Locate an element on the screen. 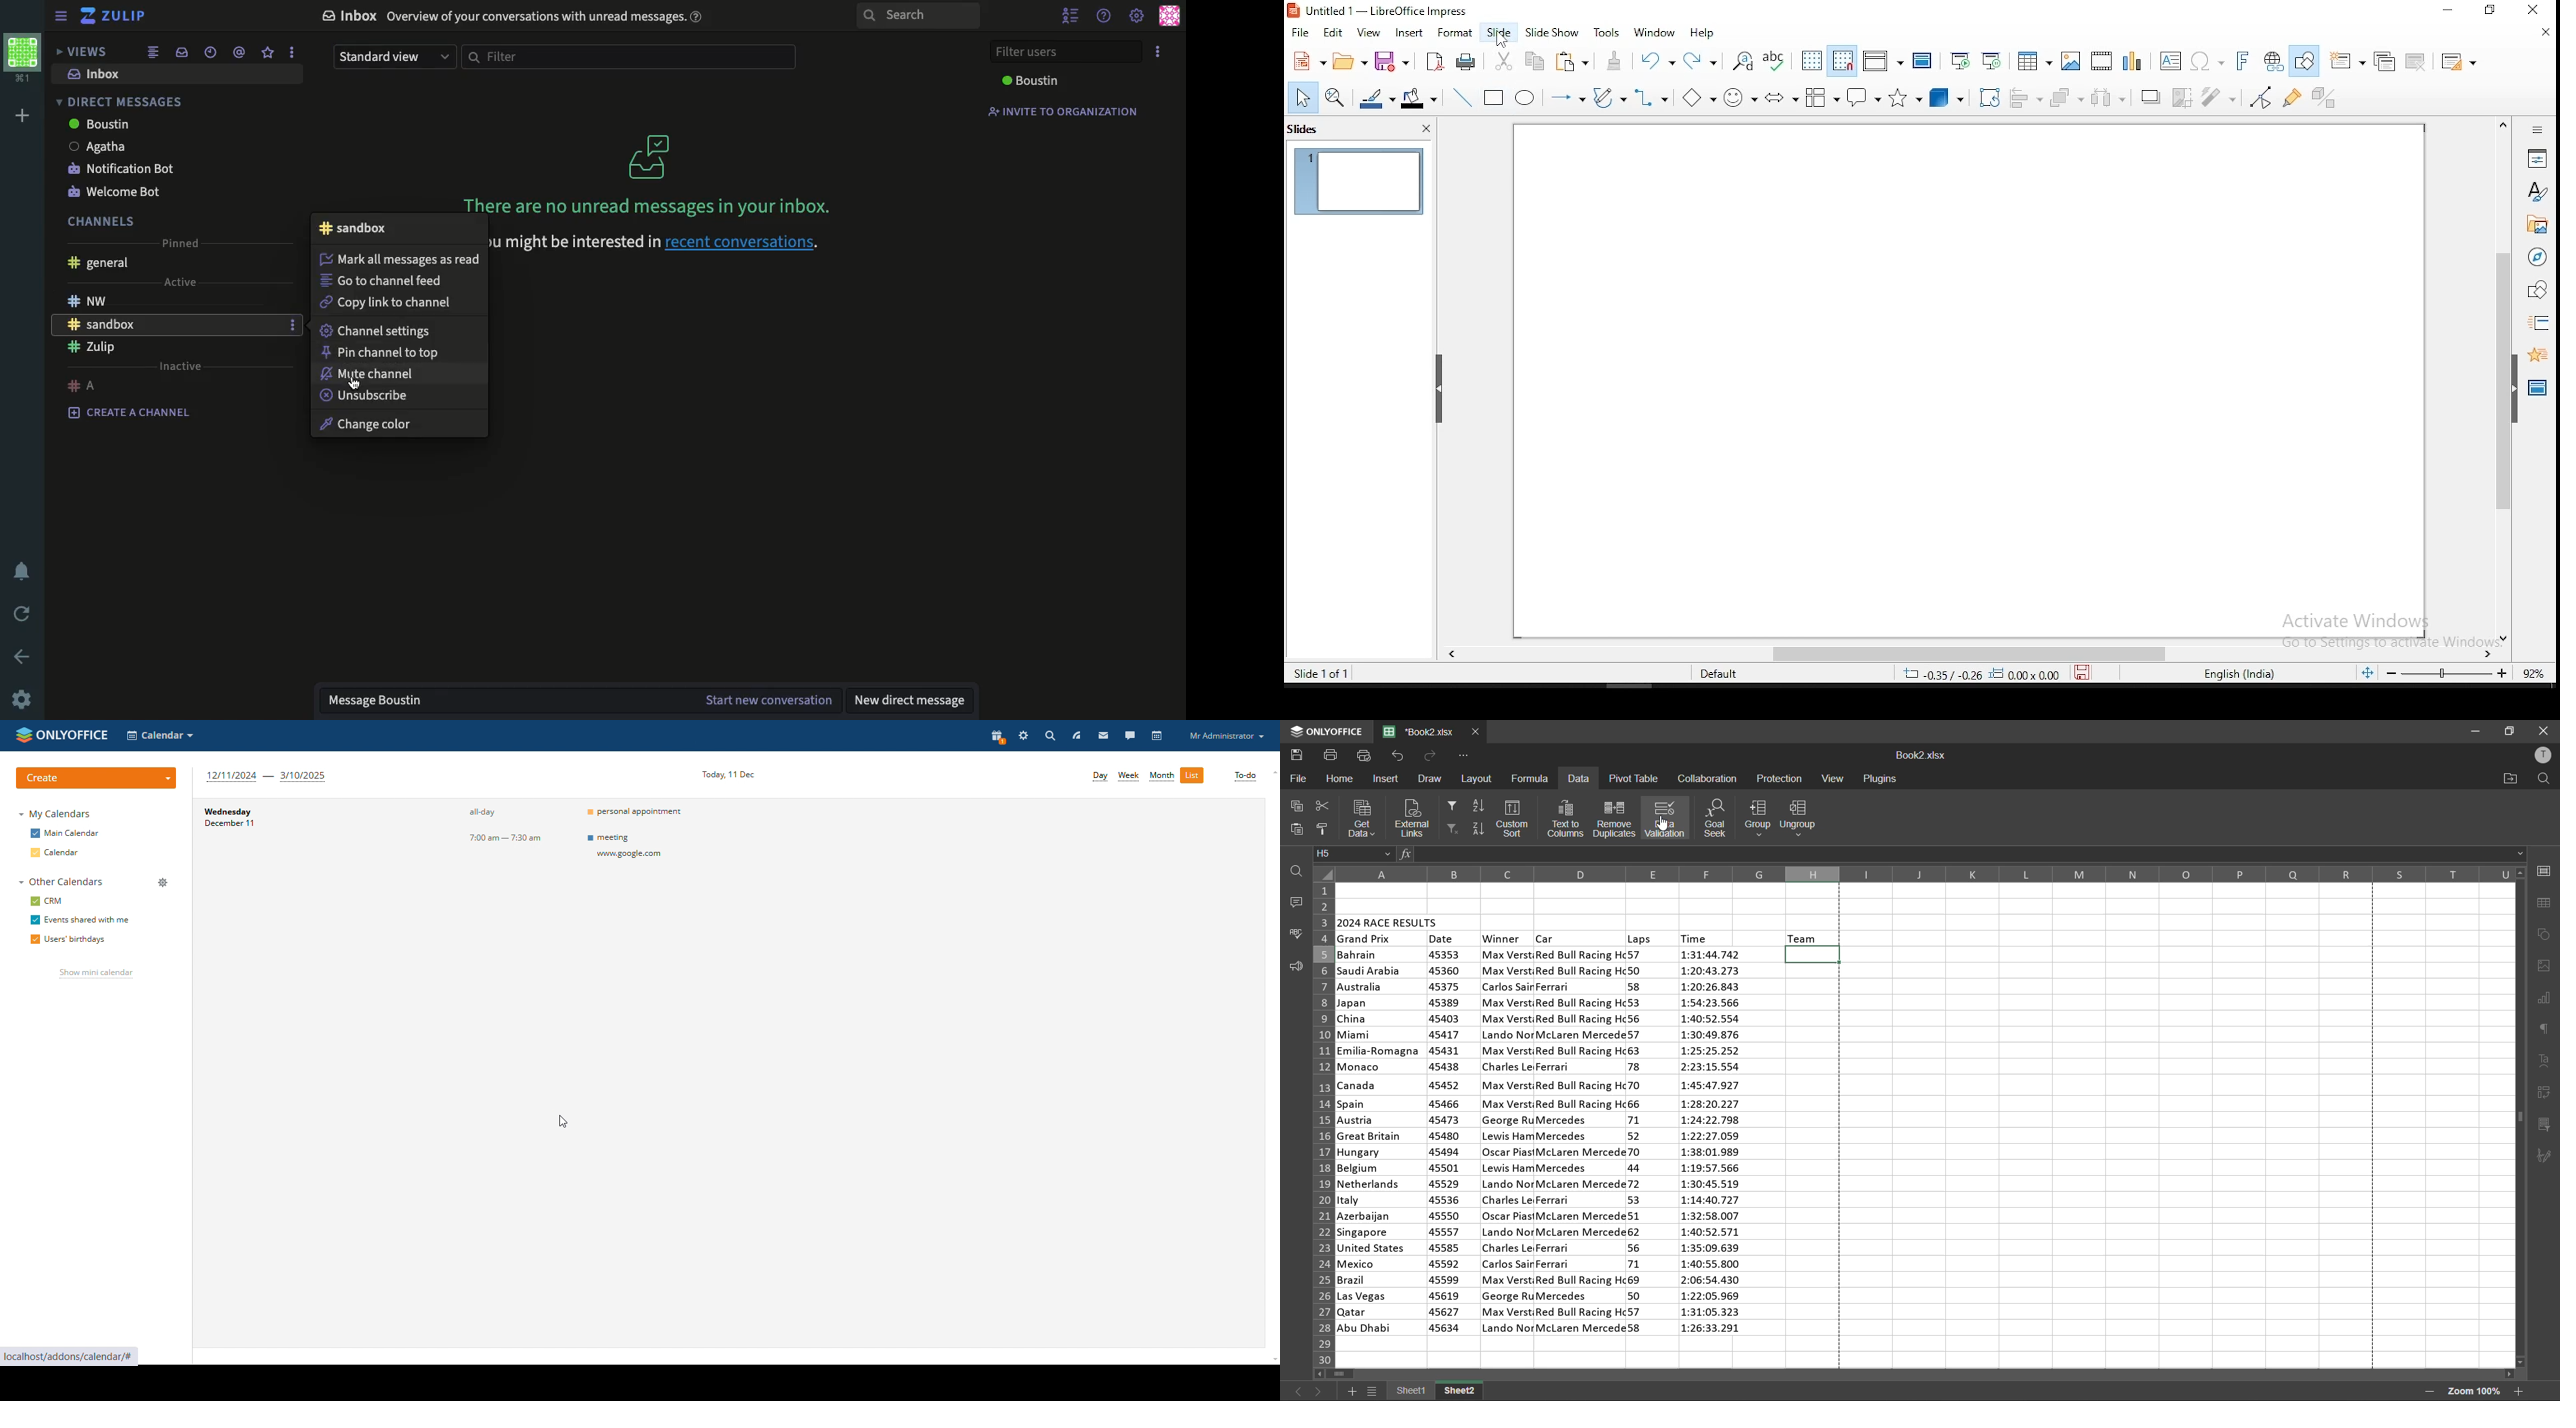 The image size is (2576, 1428). special characters is located at coordinates (2207, 62).